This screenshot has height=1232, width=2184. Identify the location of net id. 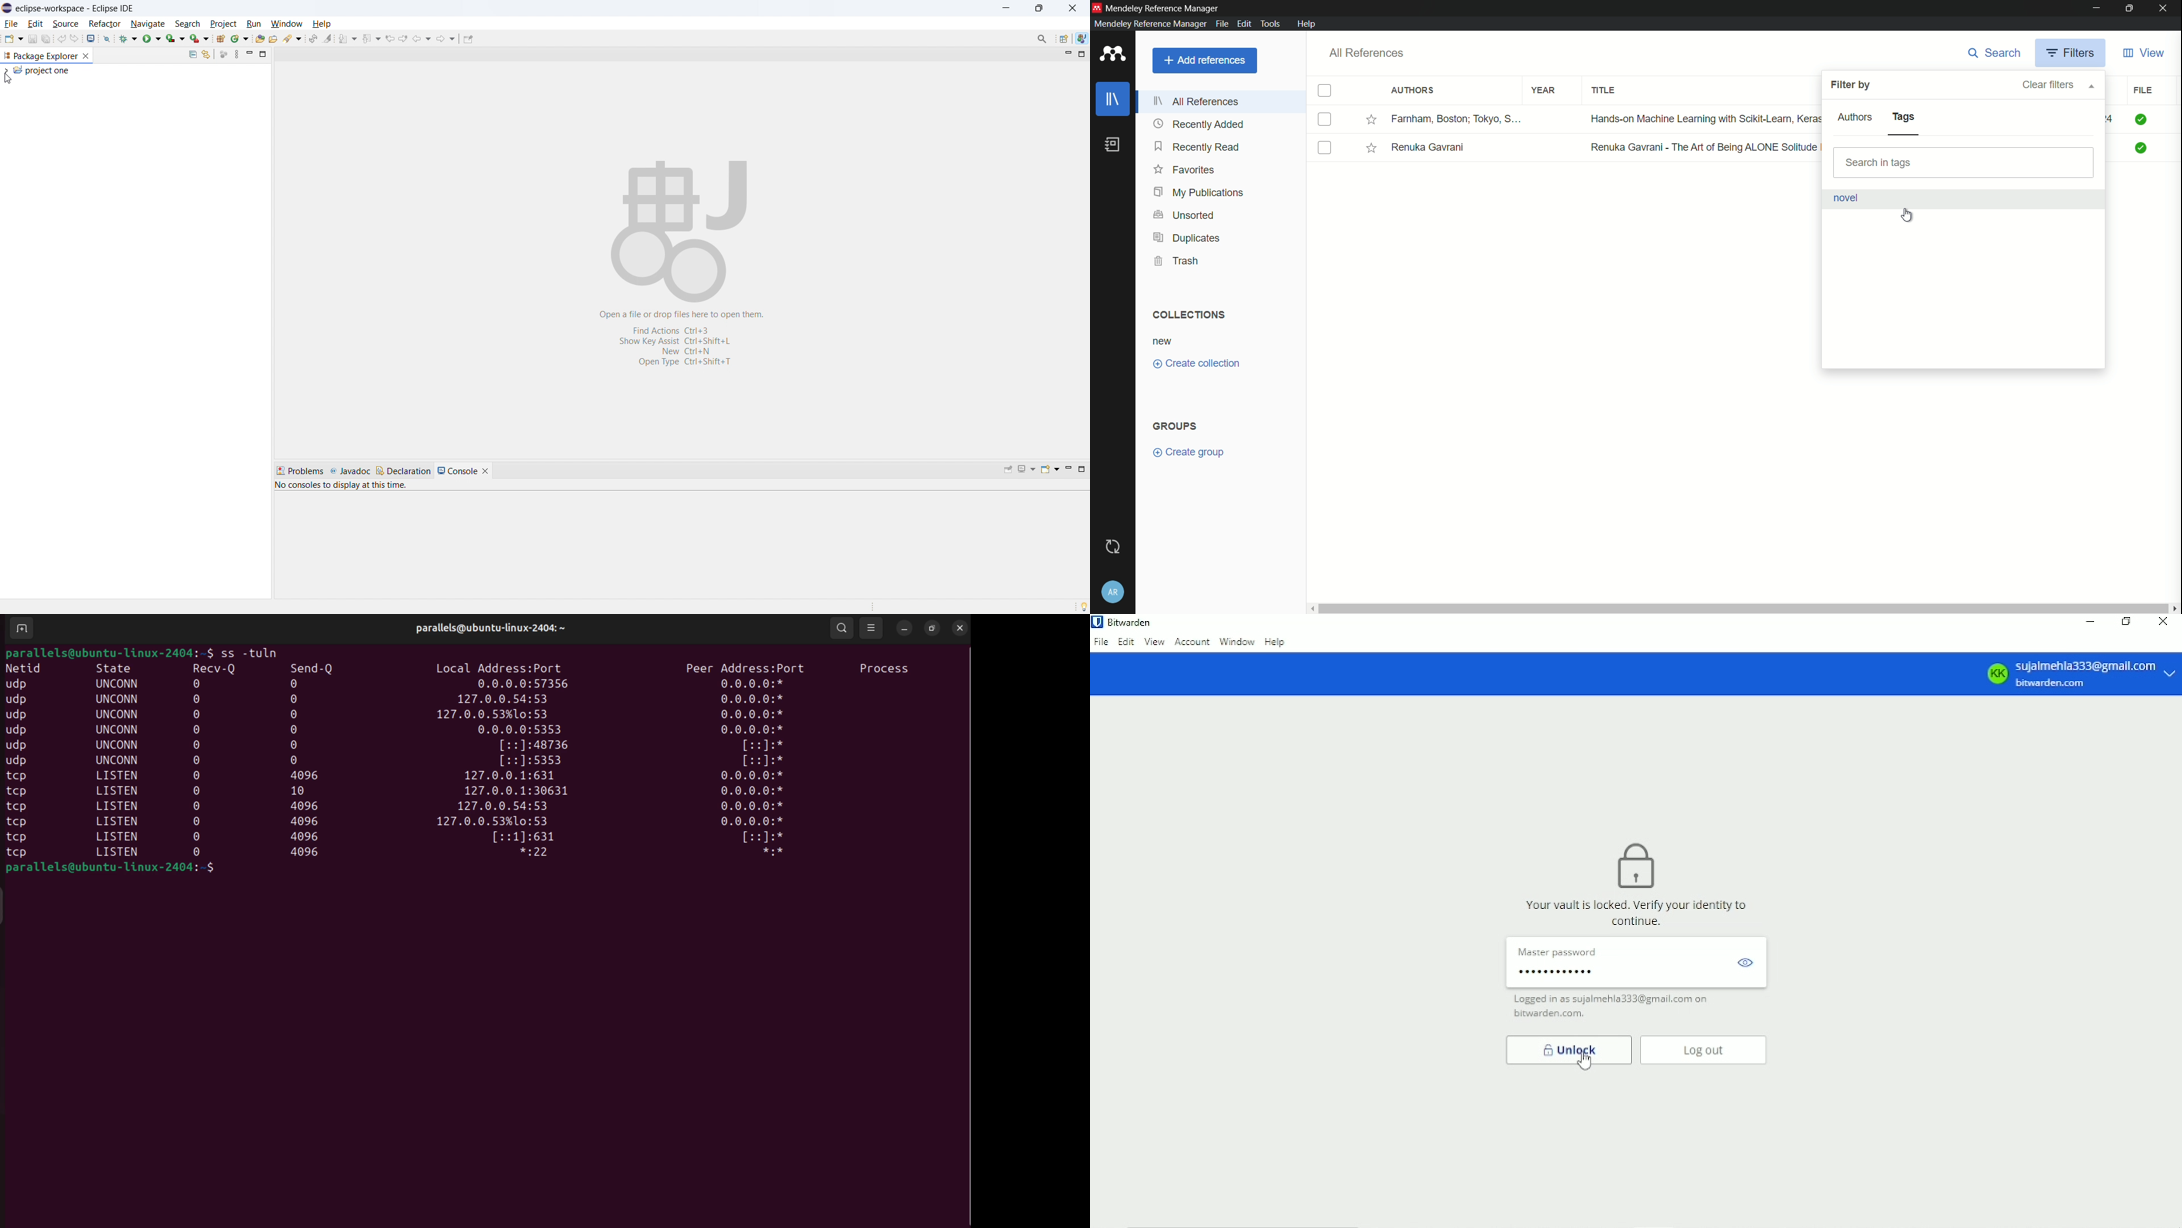
(27, 669).